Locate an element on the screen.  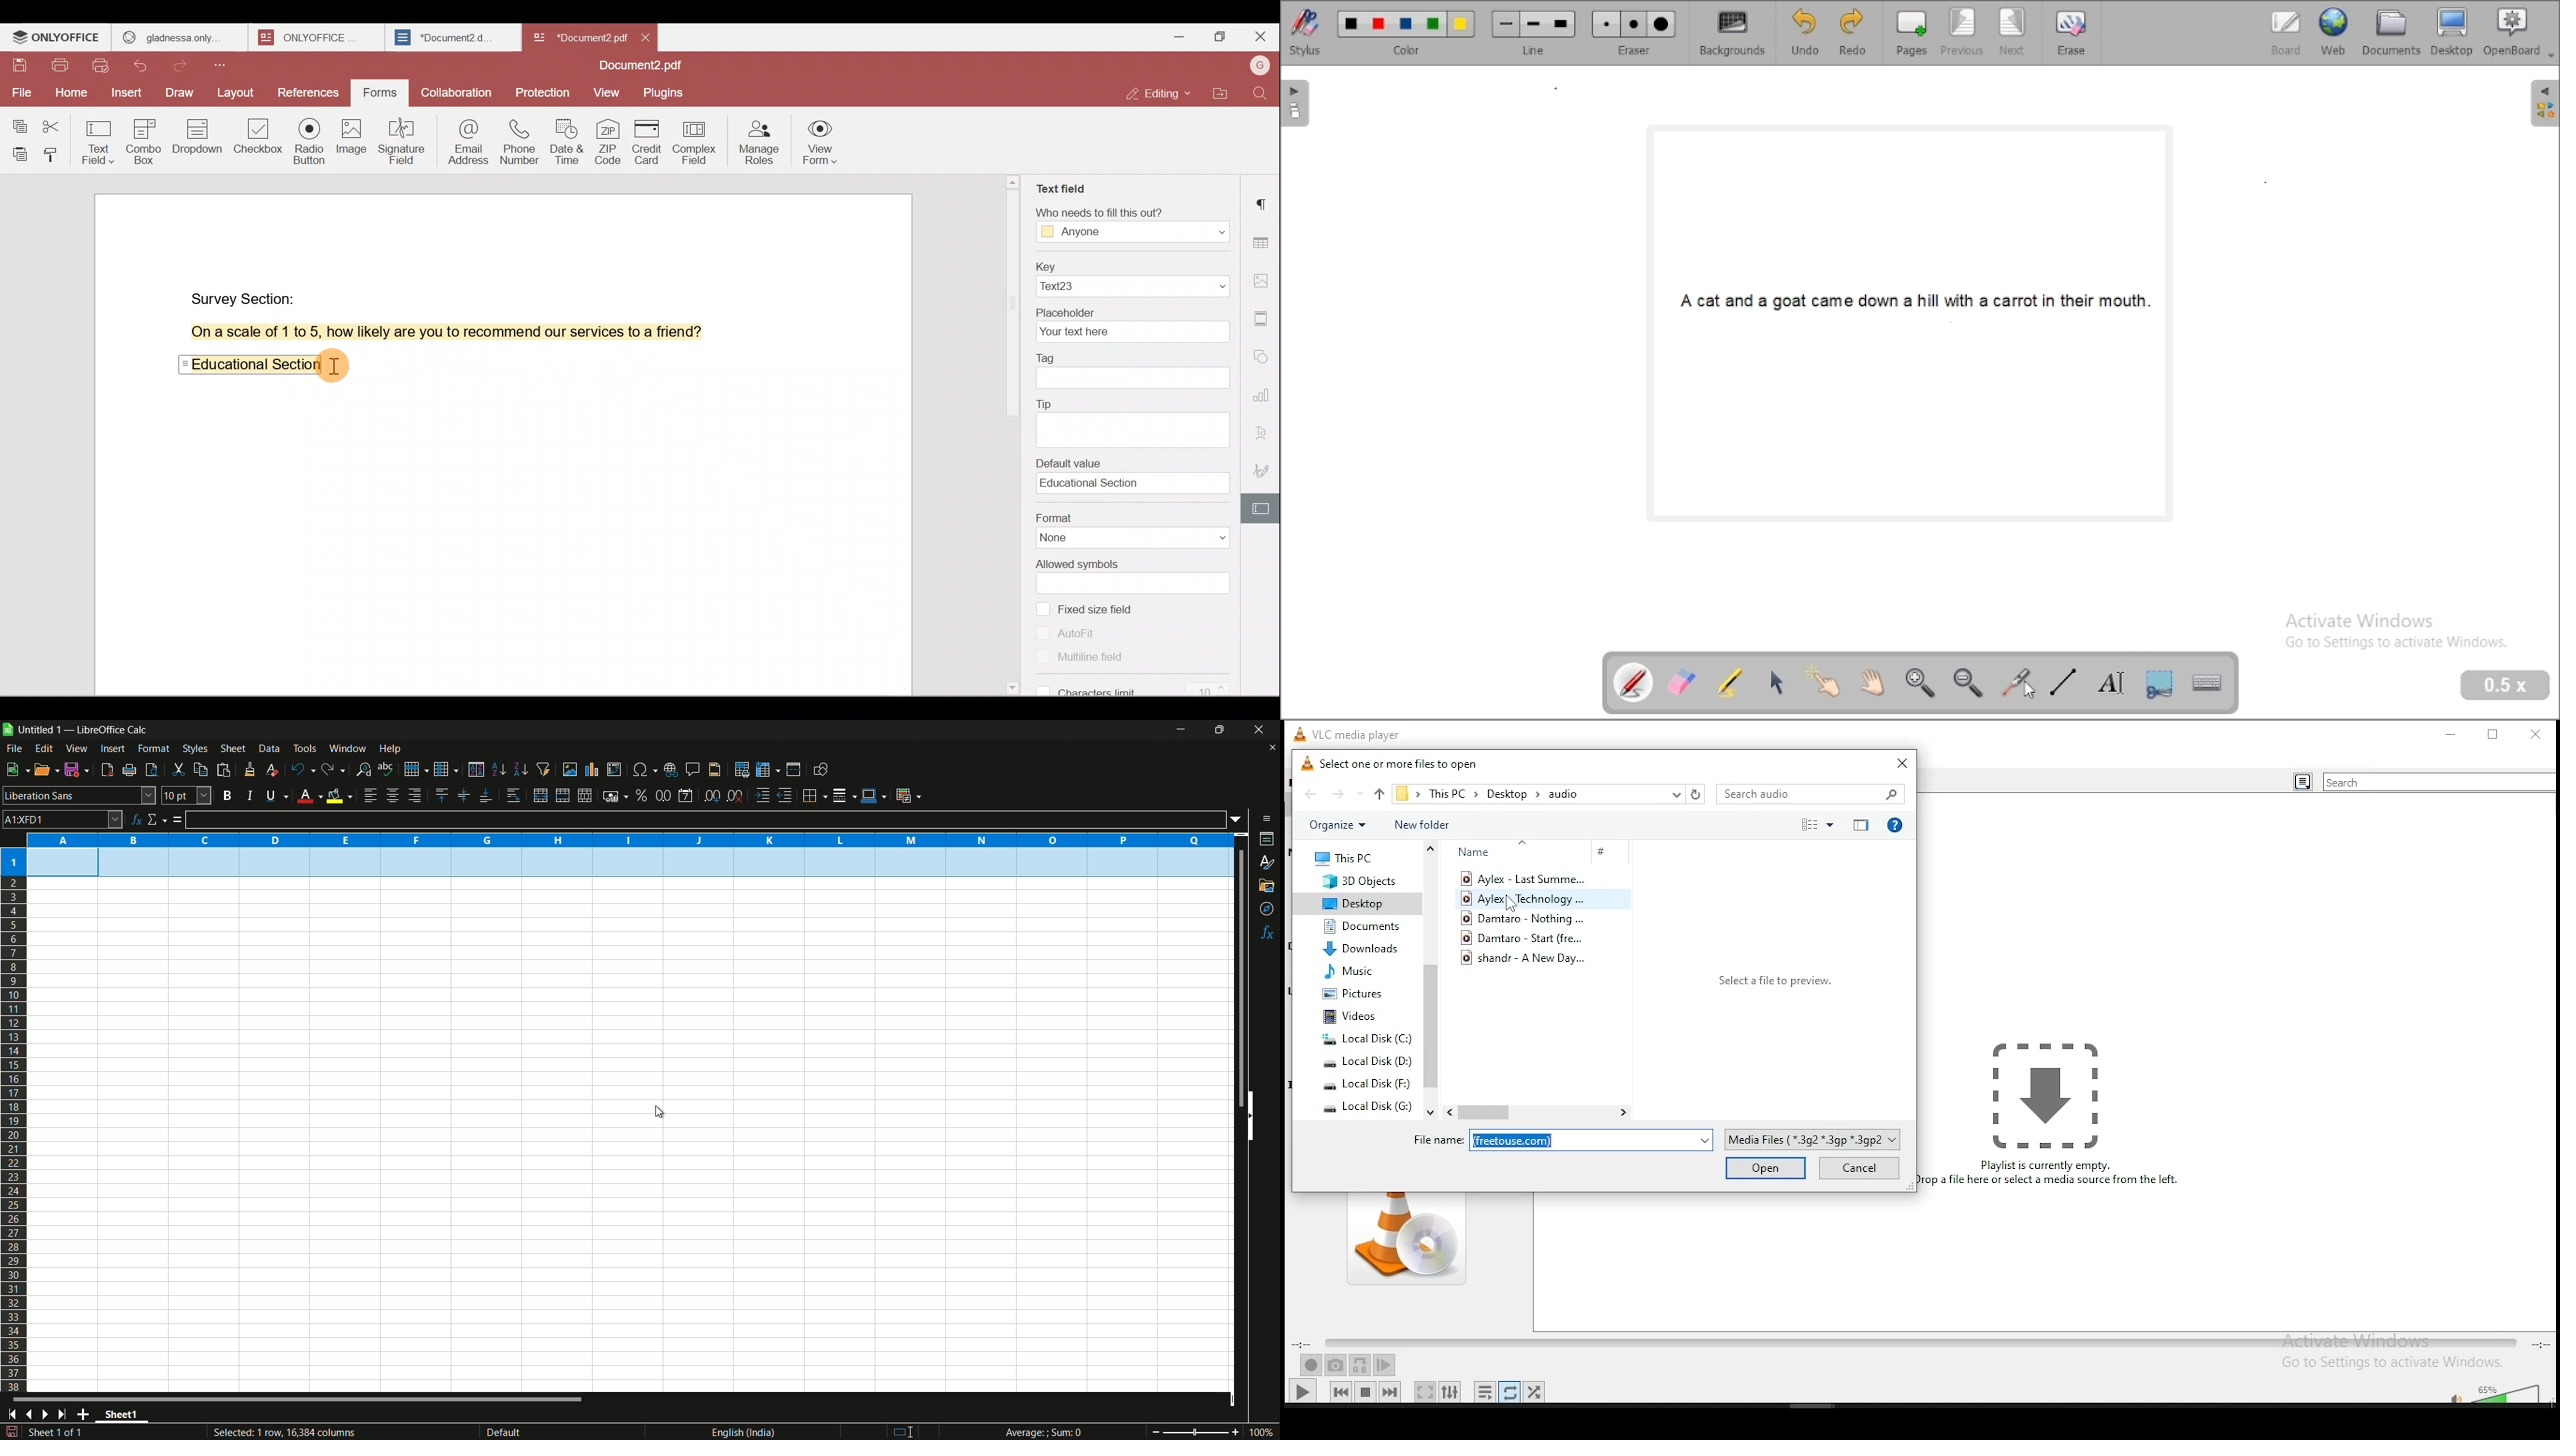
Document name is located at coordinates (645, 67).